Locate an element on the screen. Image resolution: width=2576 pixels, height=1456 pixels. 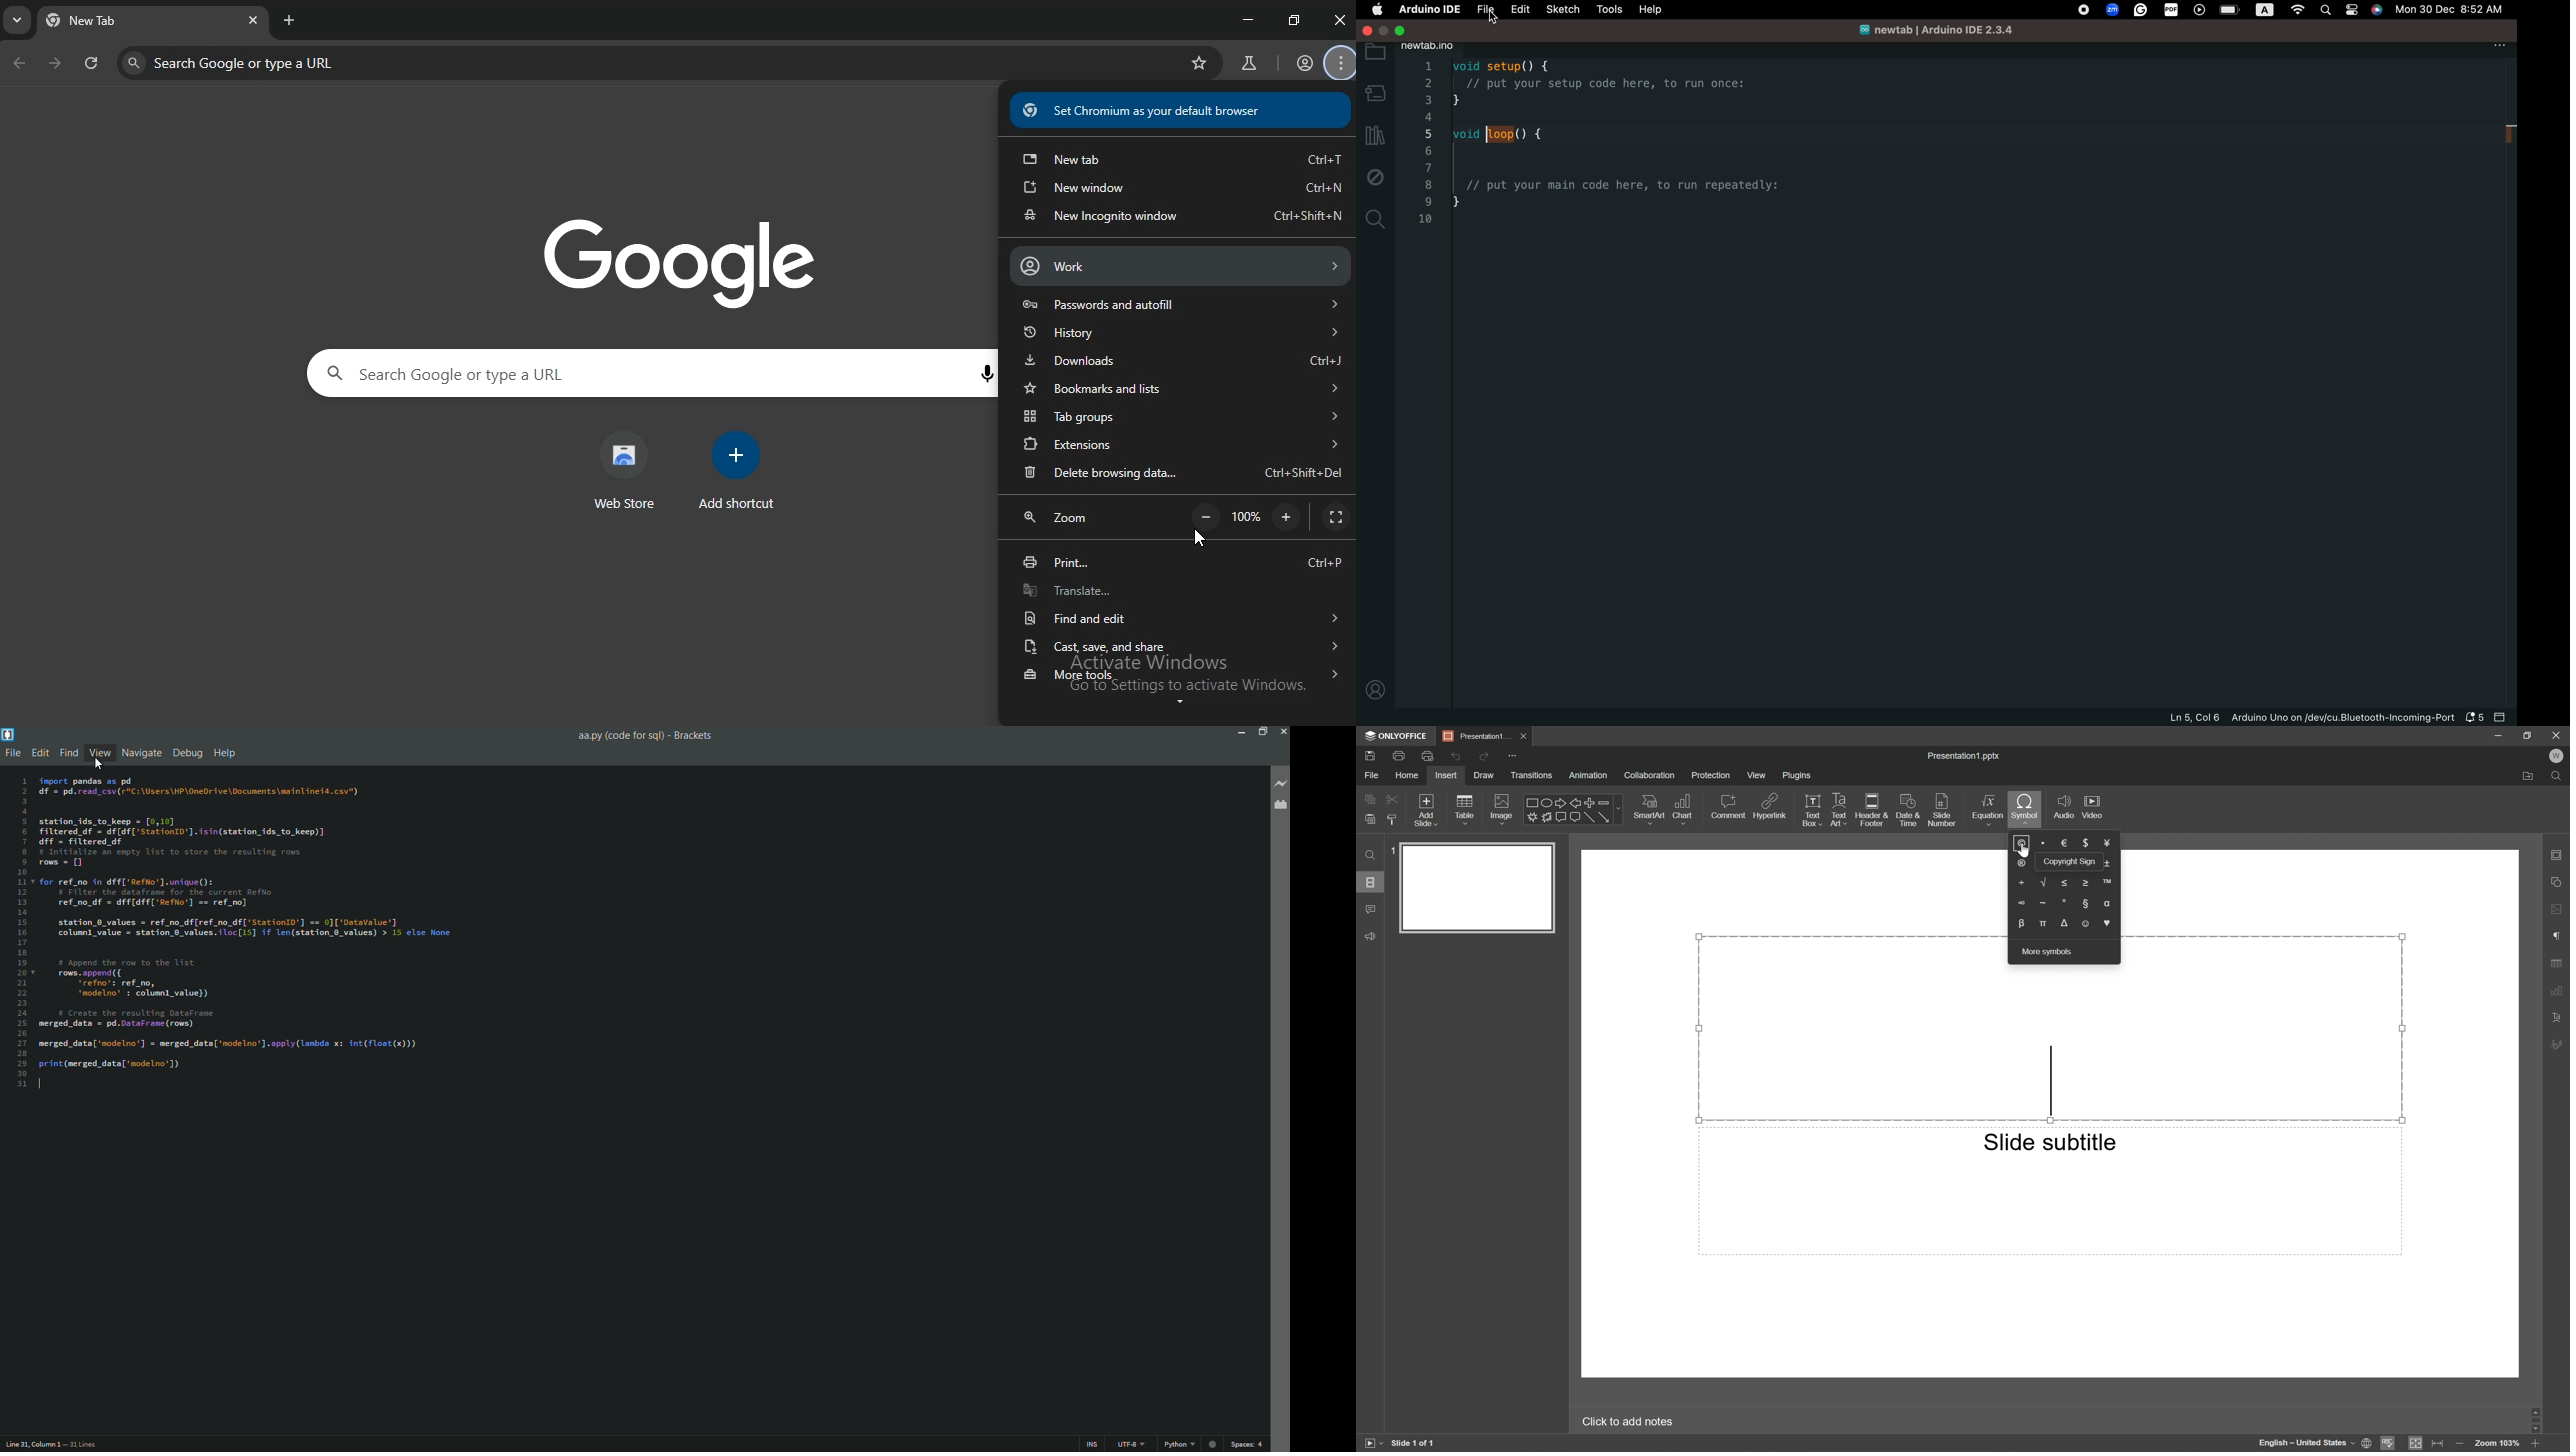
Slides is located at coordinates (1371, 883).